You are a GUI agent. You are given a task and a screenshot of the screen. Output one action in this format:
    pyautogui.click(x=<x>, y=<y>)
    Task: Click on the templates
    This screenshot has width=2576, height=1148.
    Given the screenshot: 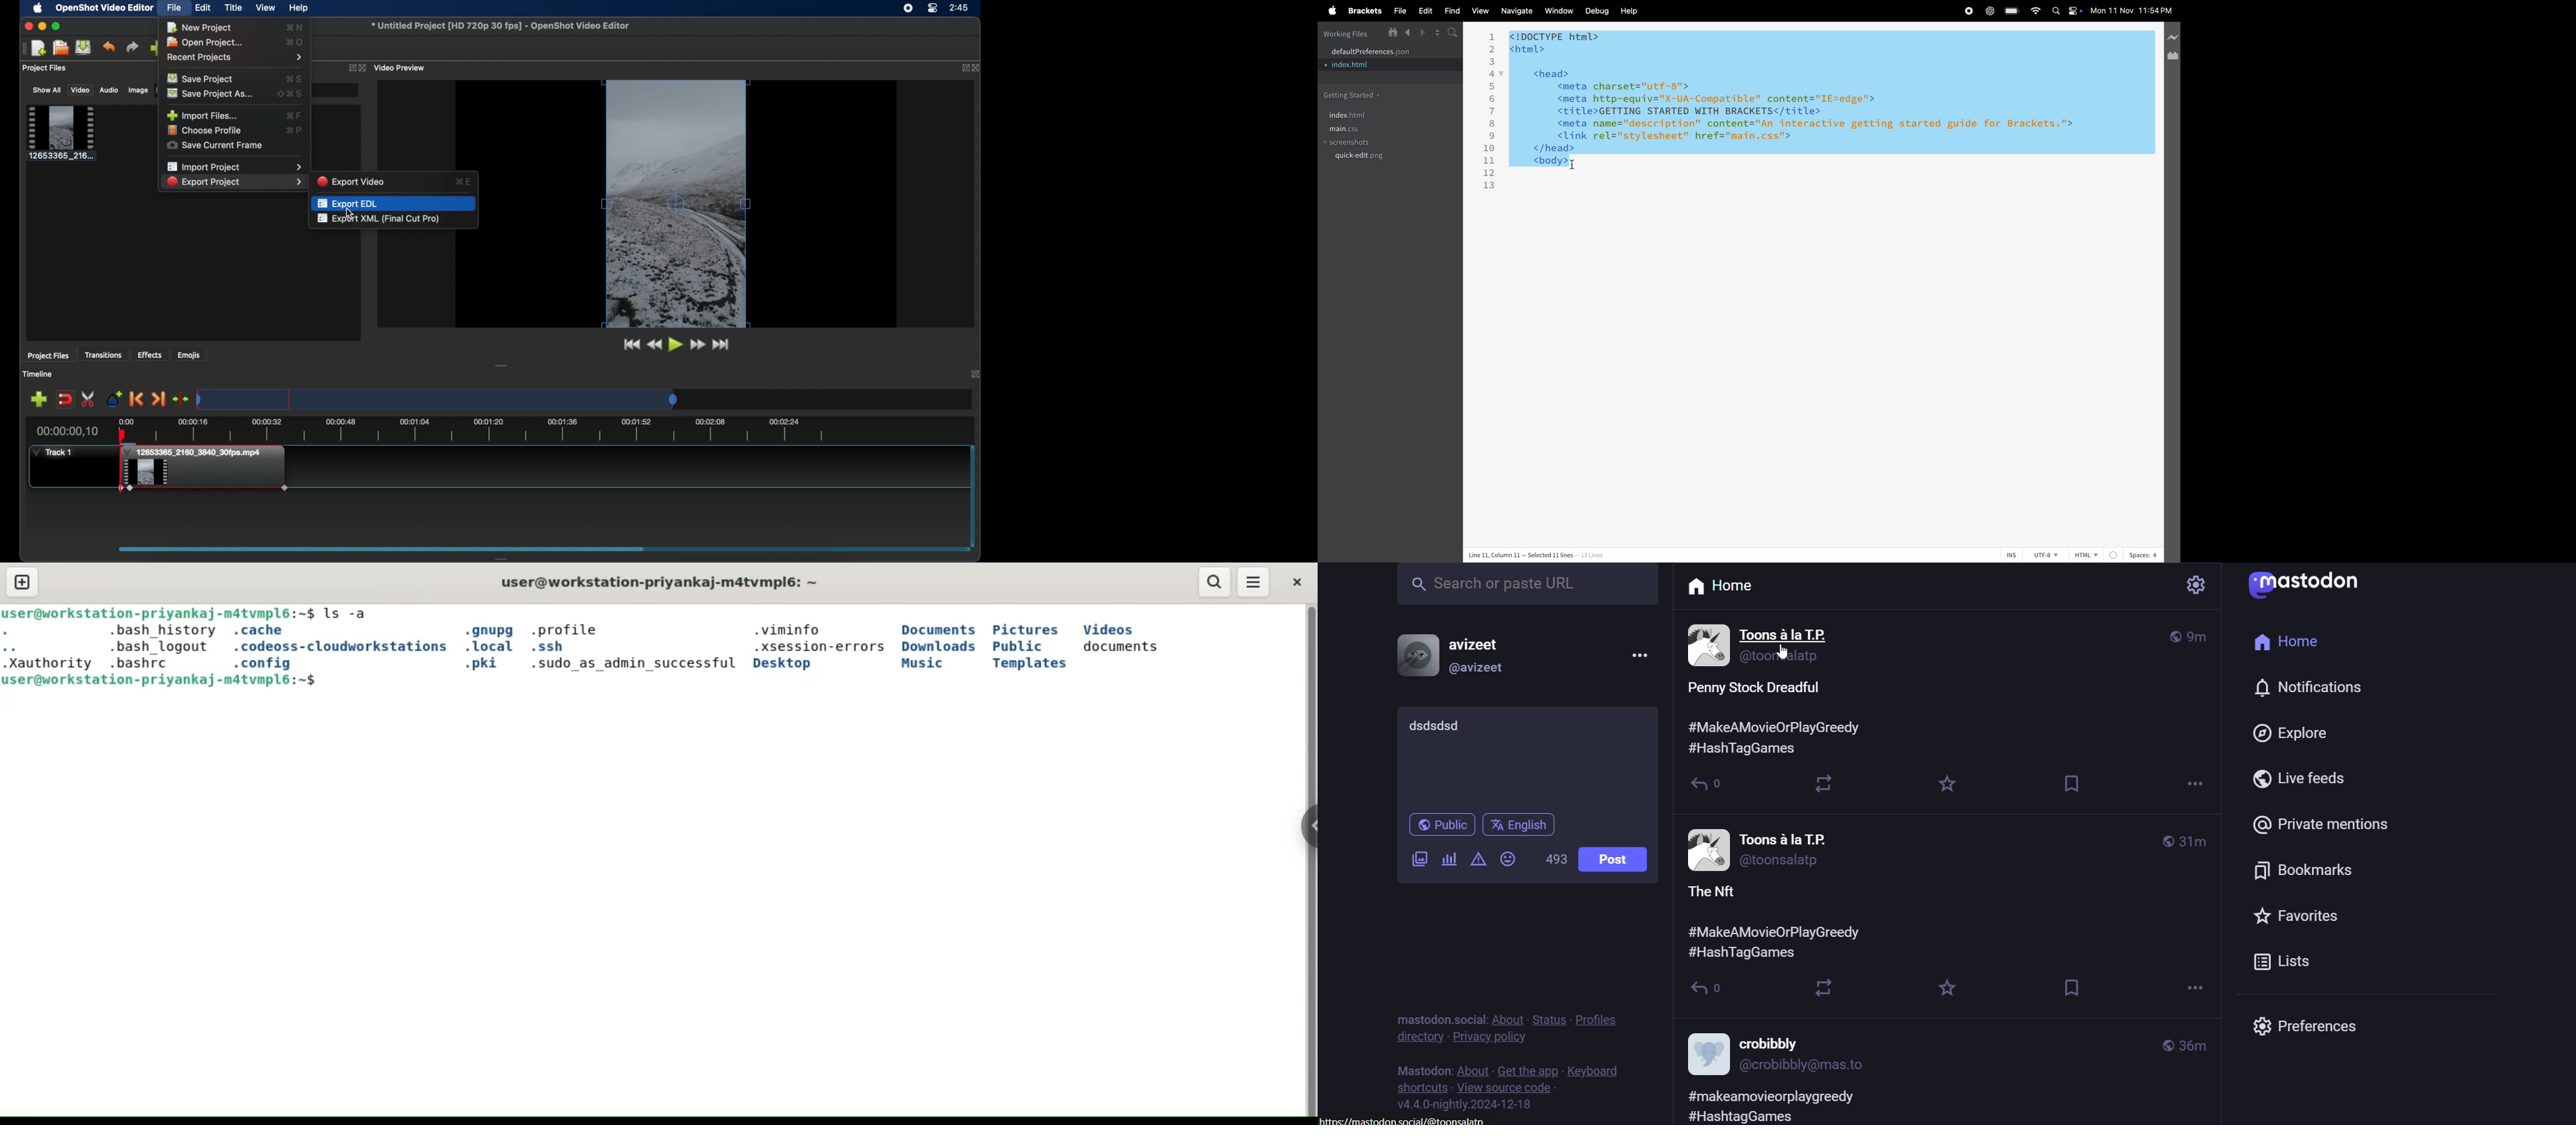 What is the action you would take?
    pyautogui.click(x=1032, y=664)
    